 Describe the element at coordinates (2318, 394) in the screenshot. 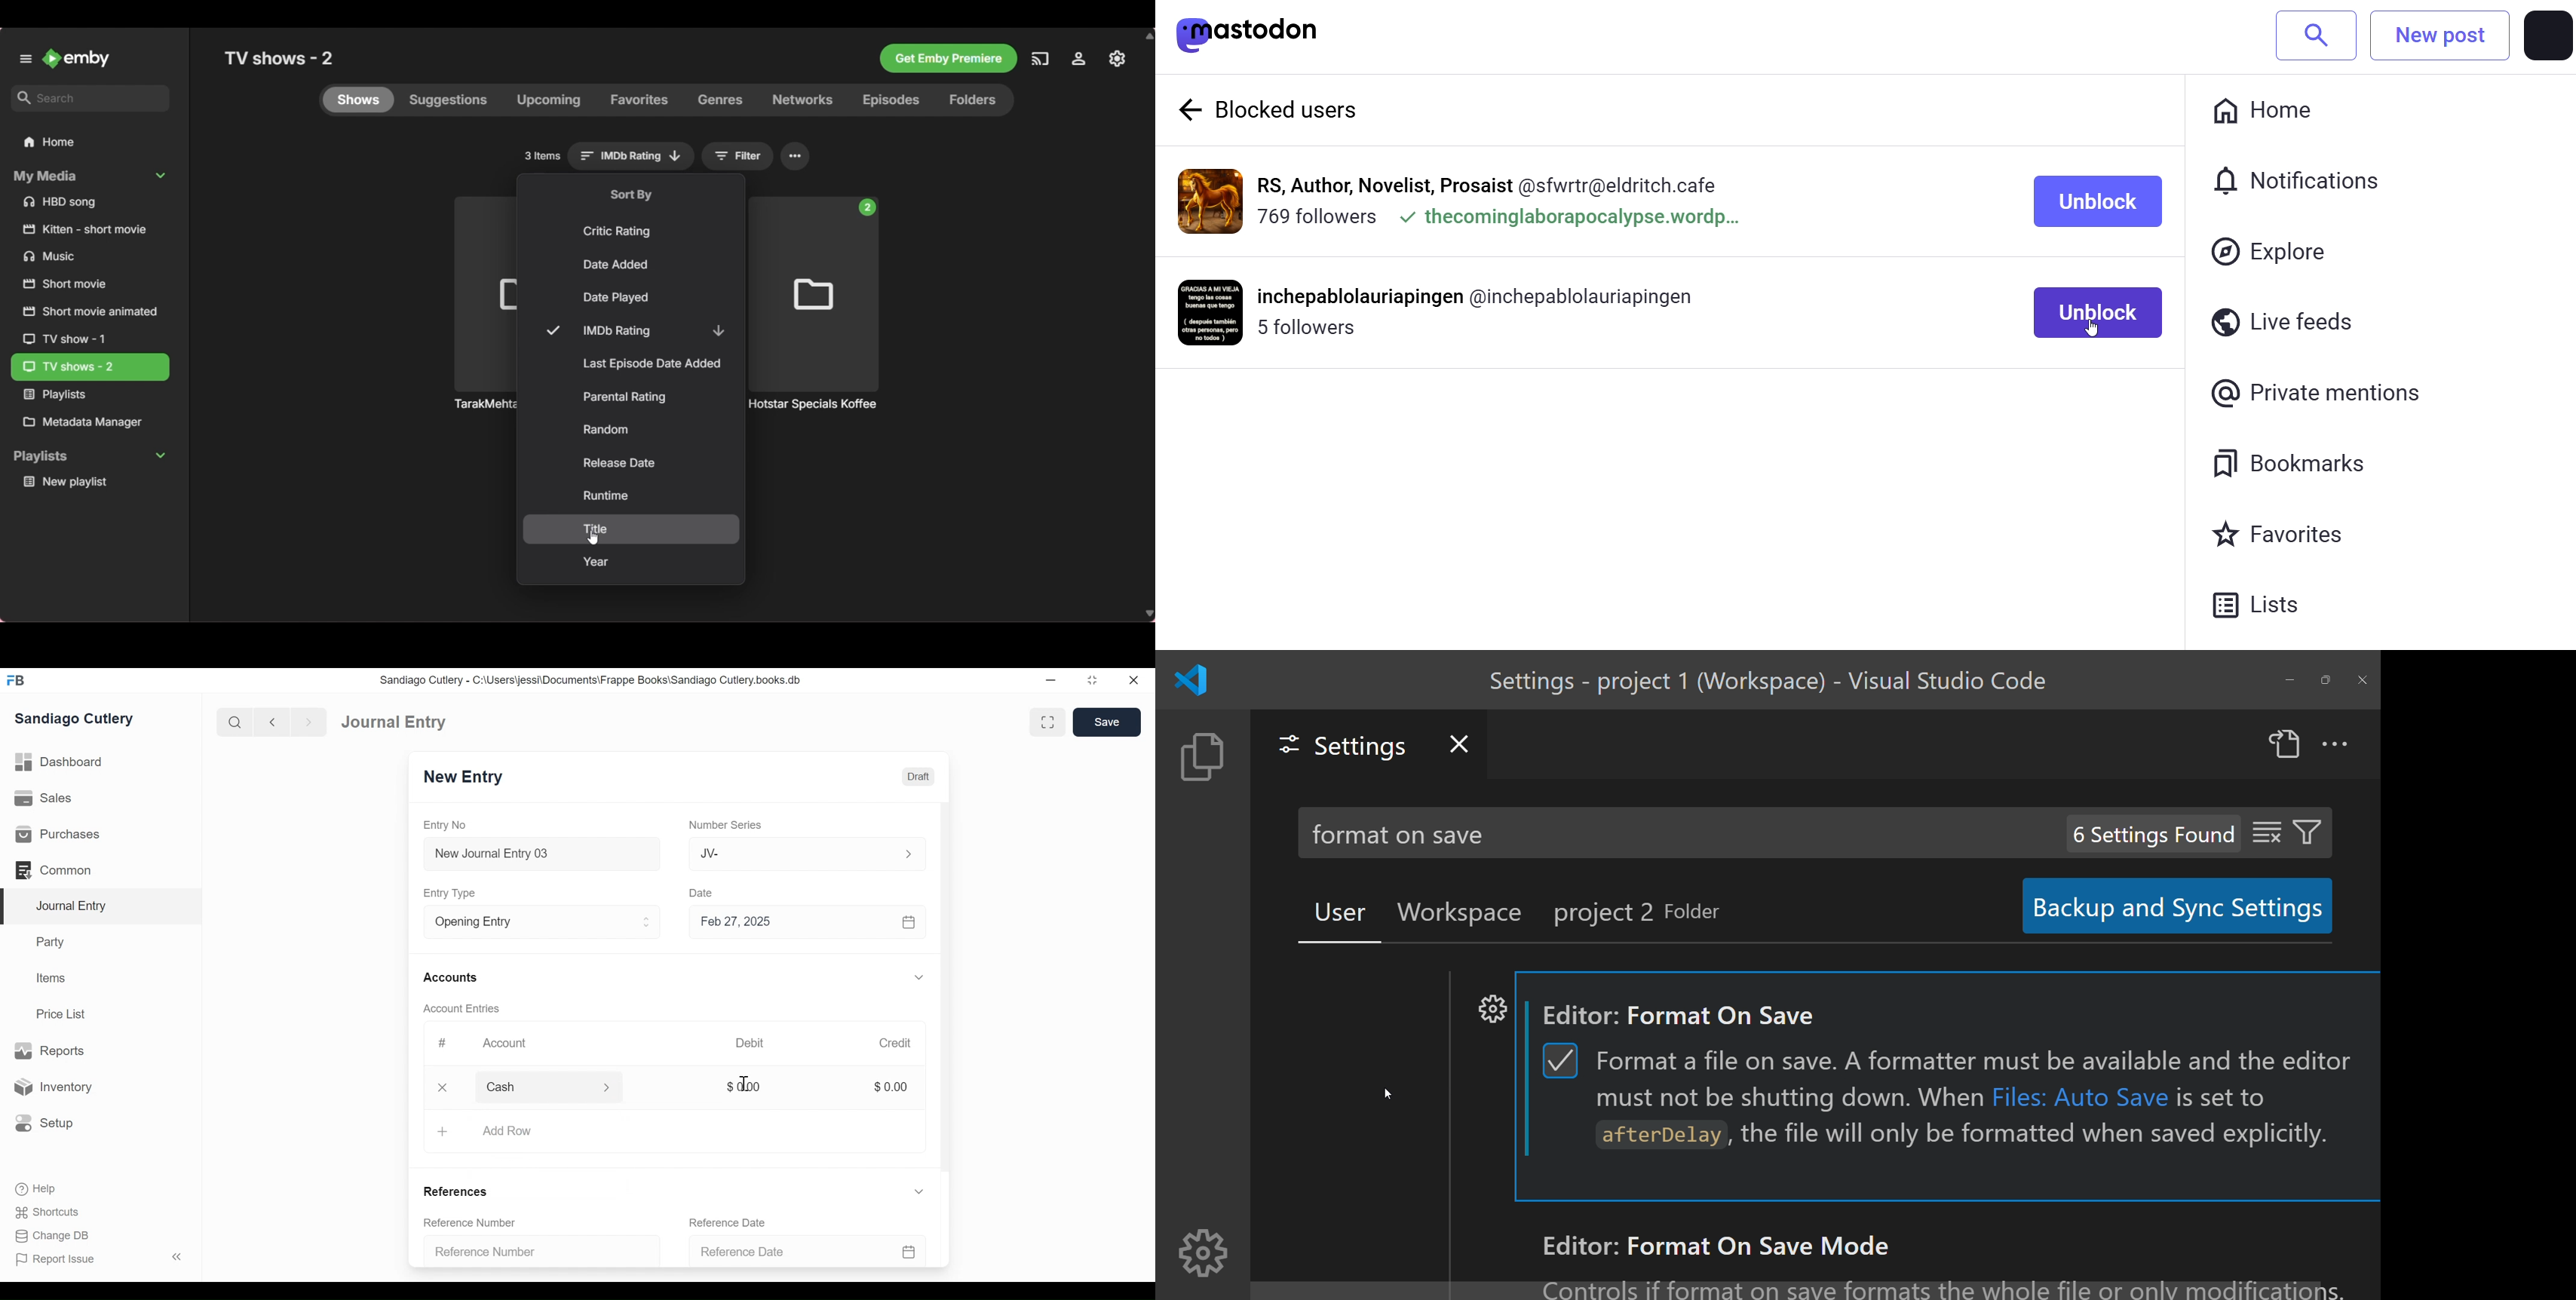

I see `private mentions` at that location.